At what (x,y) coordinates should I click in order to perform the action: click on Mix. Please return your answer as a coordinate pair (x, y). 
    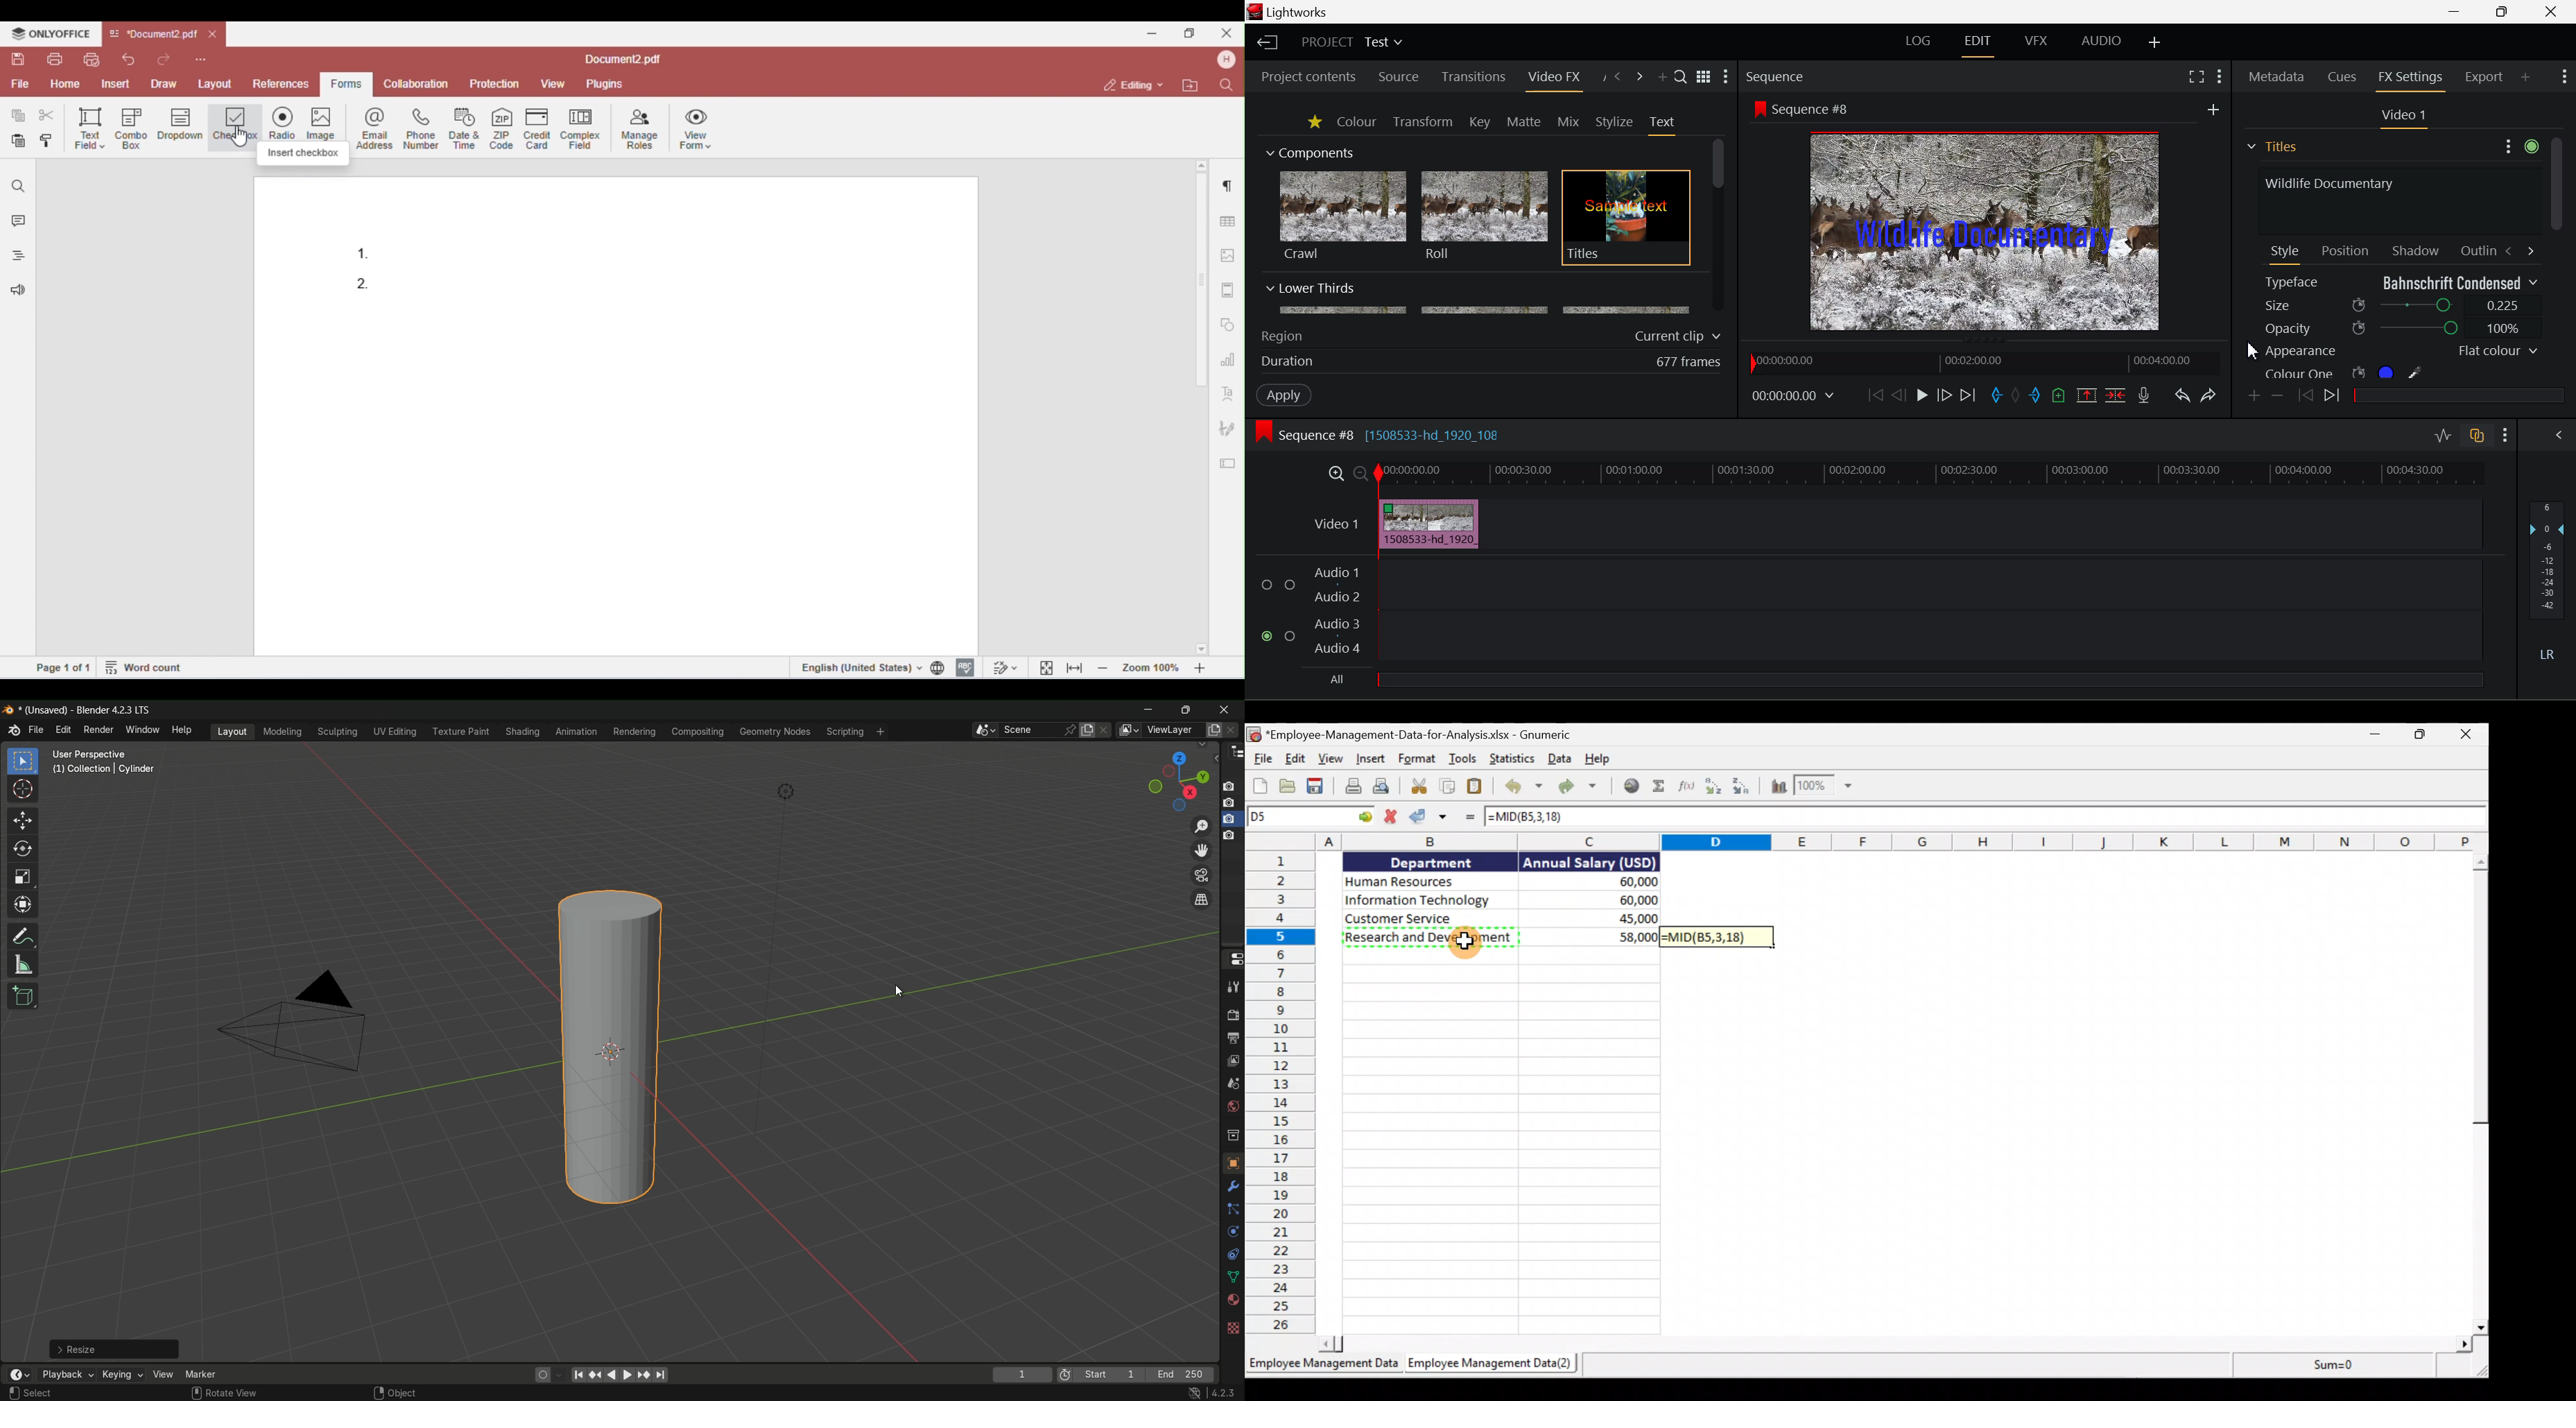
    Looking at the image, I should click on (1568, 123).